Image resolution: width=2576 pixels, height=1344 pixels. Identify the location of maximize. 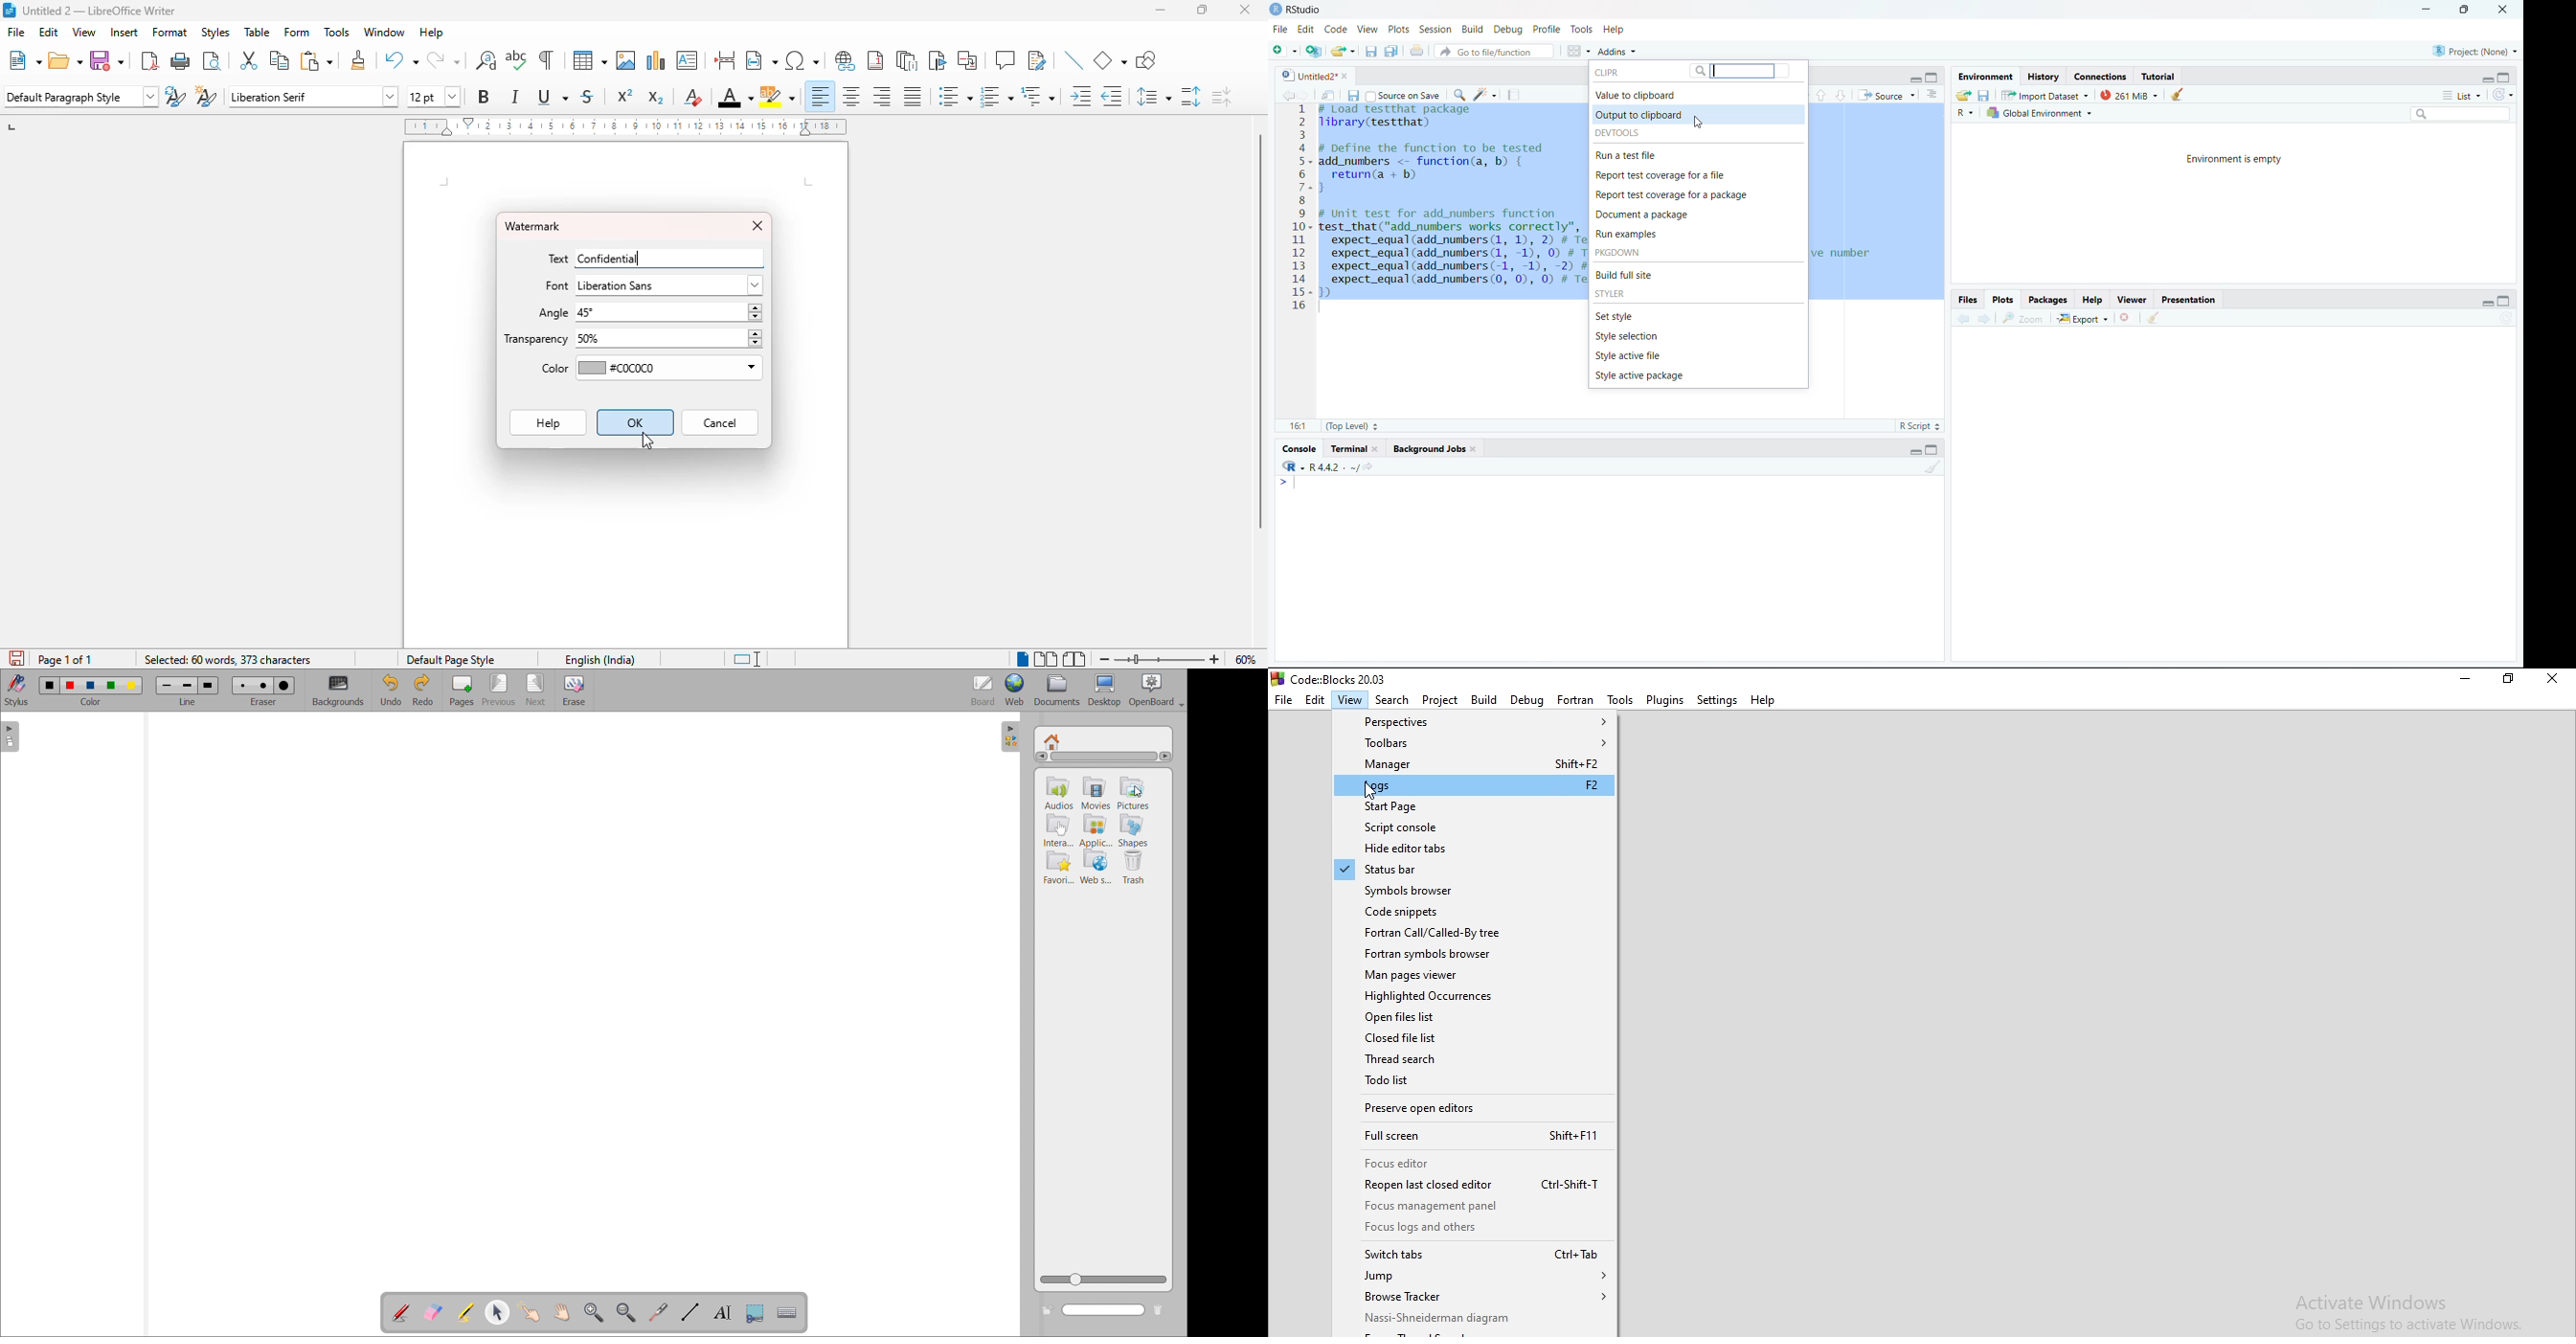
(1932, 77).